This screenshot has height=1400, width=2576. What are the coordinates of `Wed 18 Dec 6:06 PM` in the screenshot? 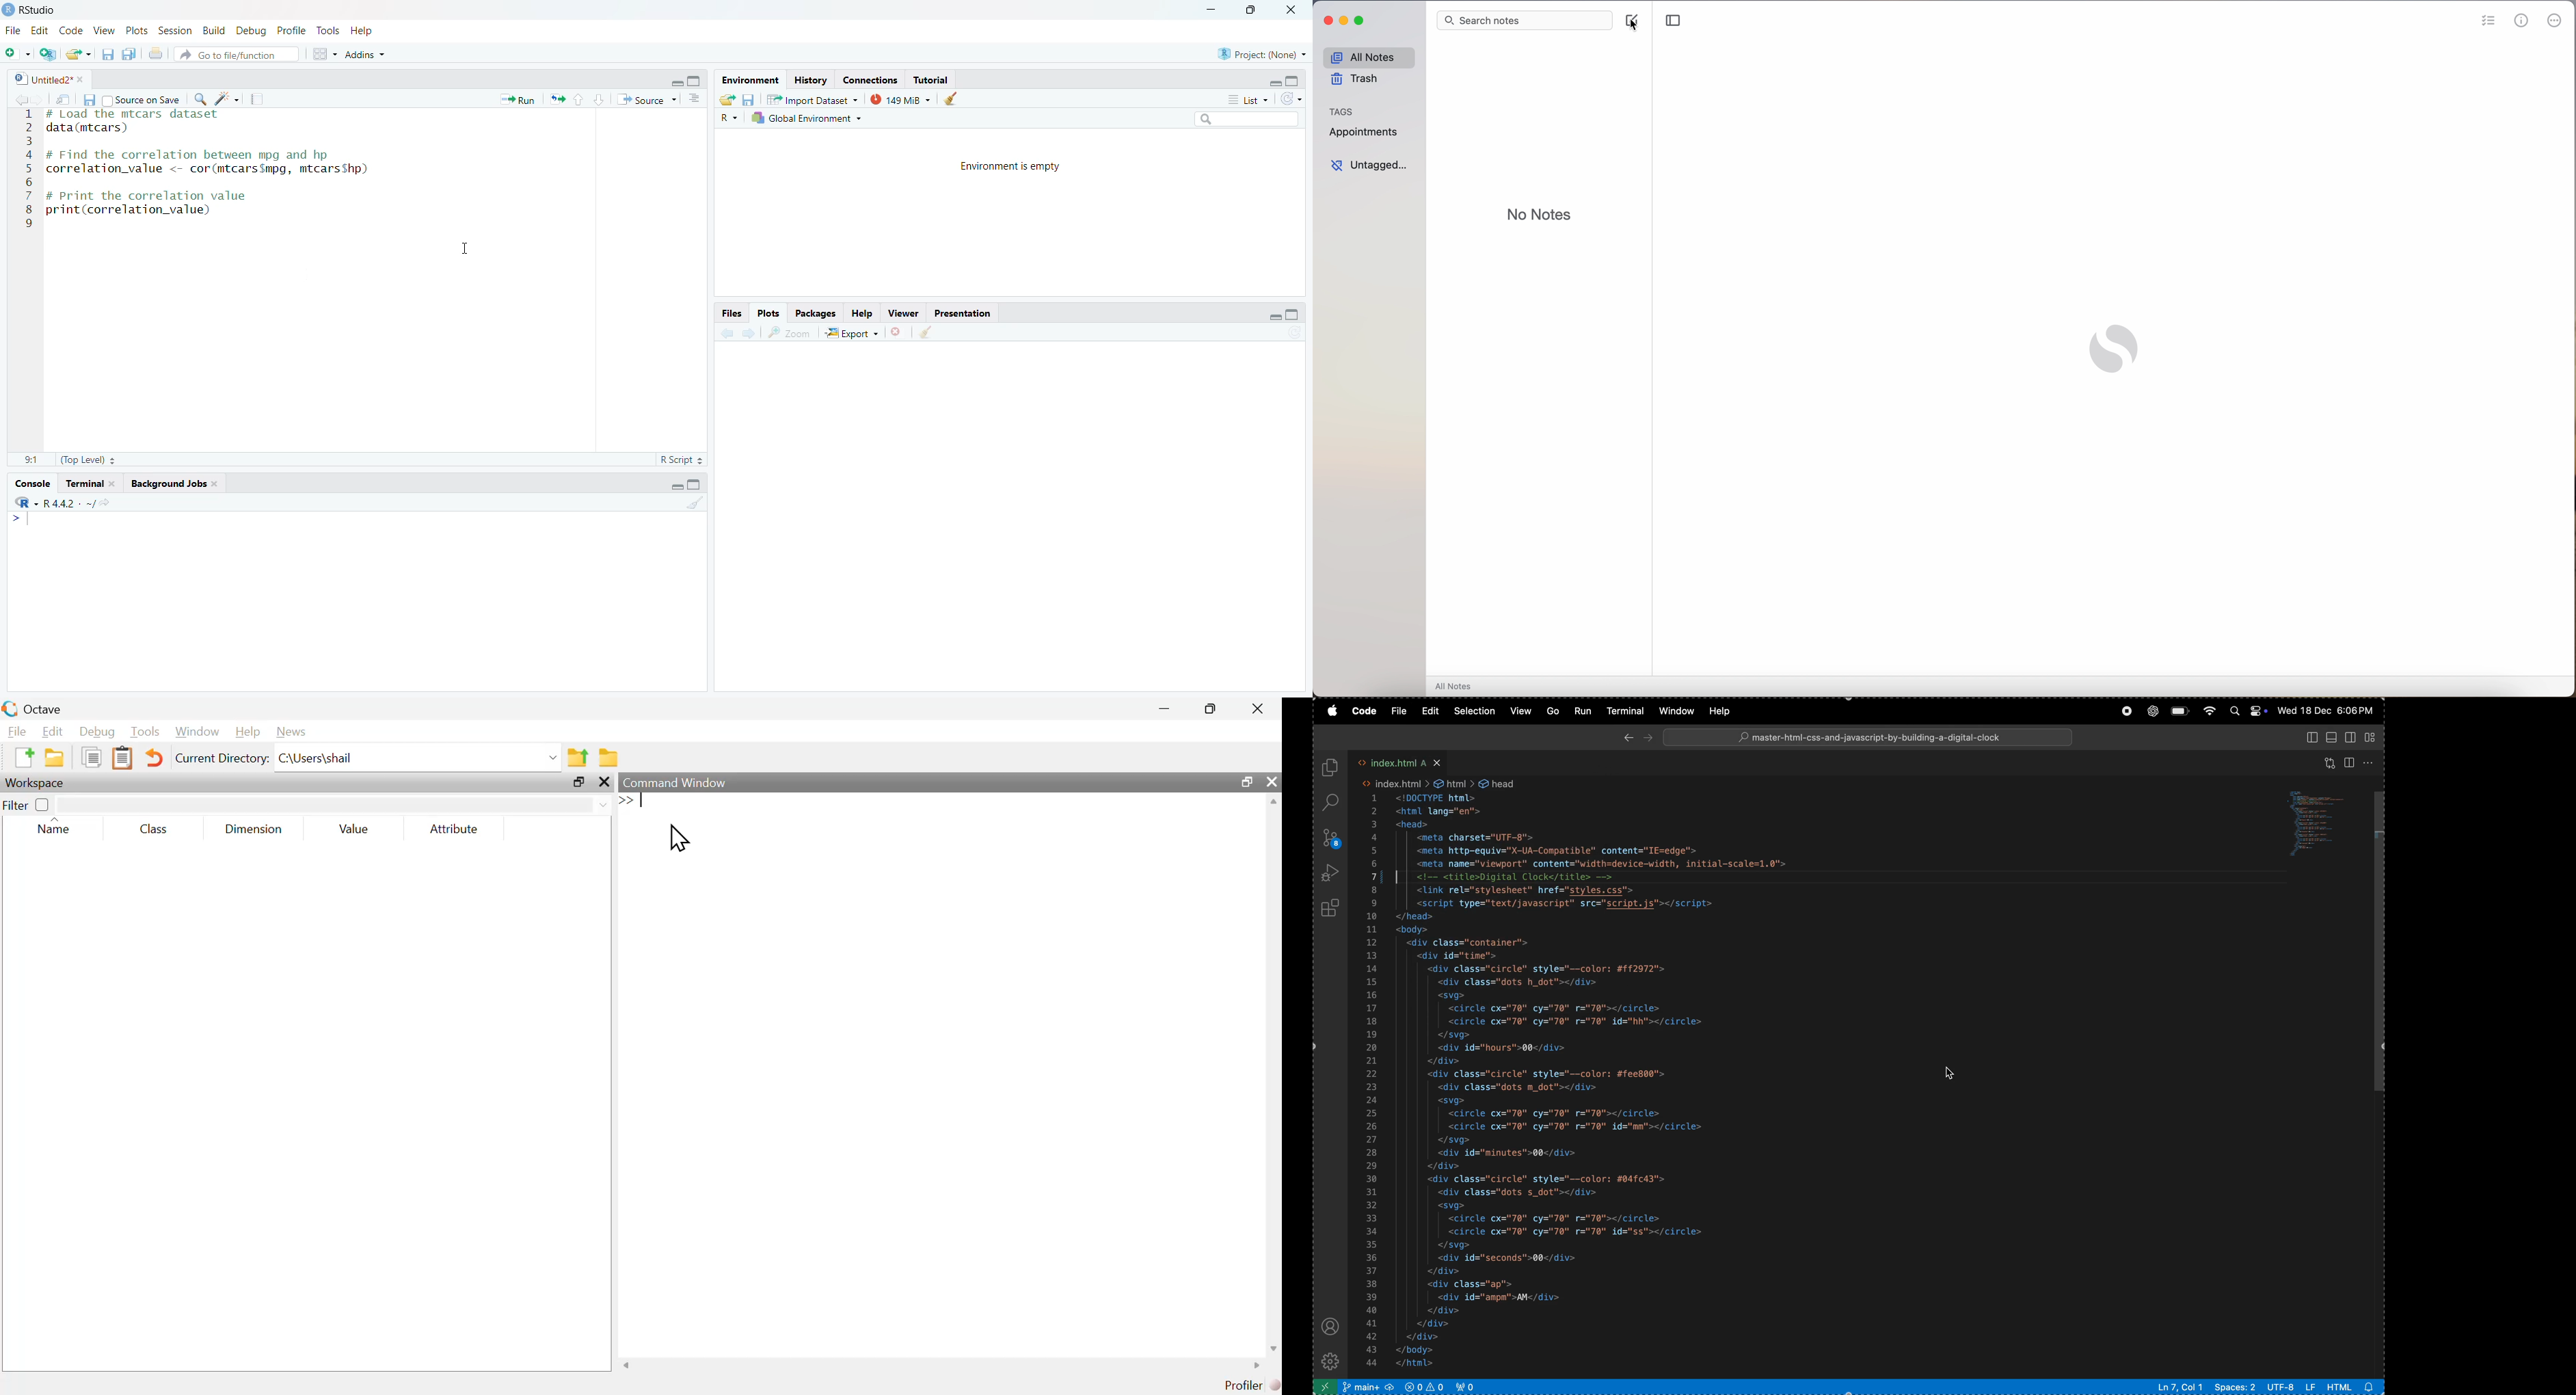 It's located at (2326, 710).